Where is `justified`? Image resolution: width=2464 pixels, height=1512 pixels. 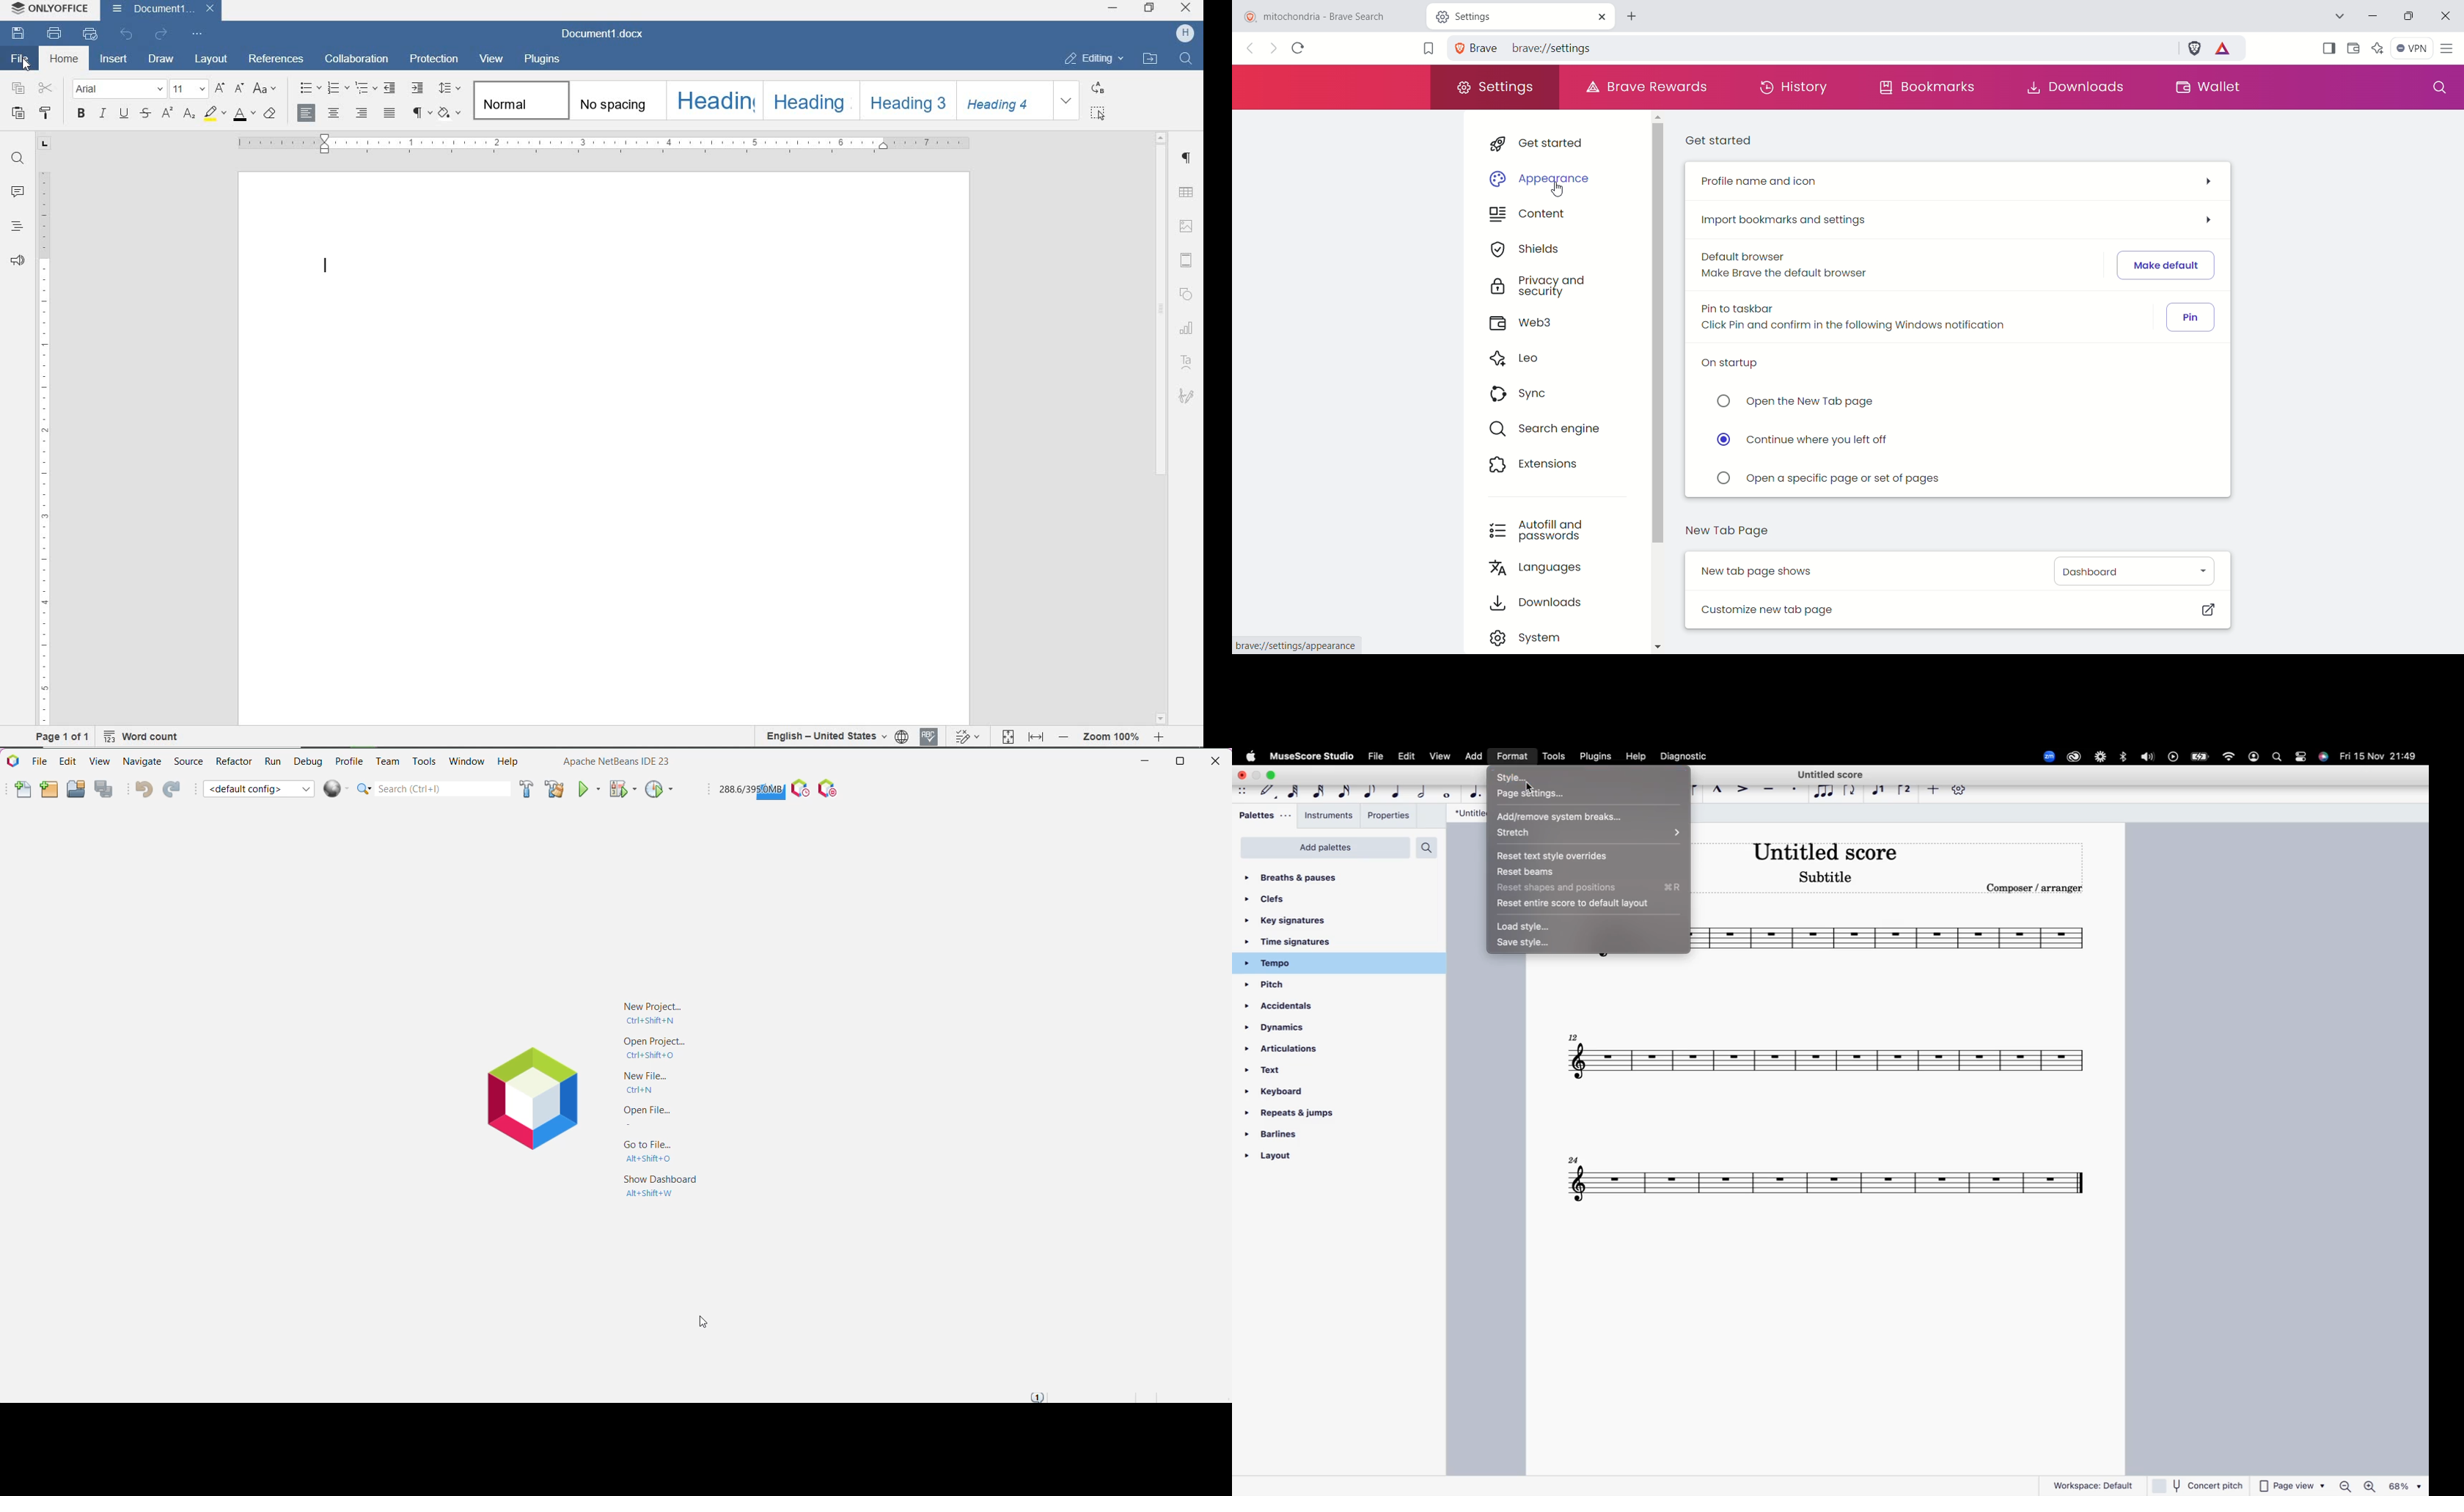 justified is located at coordinates (390, 113).